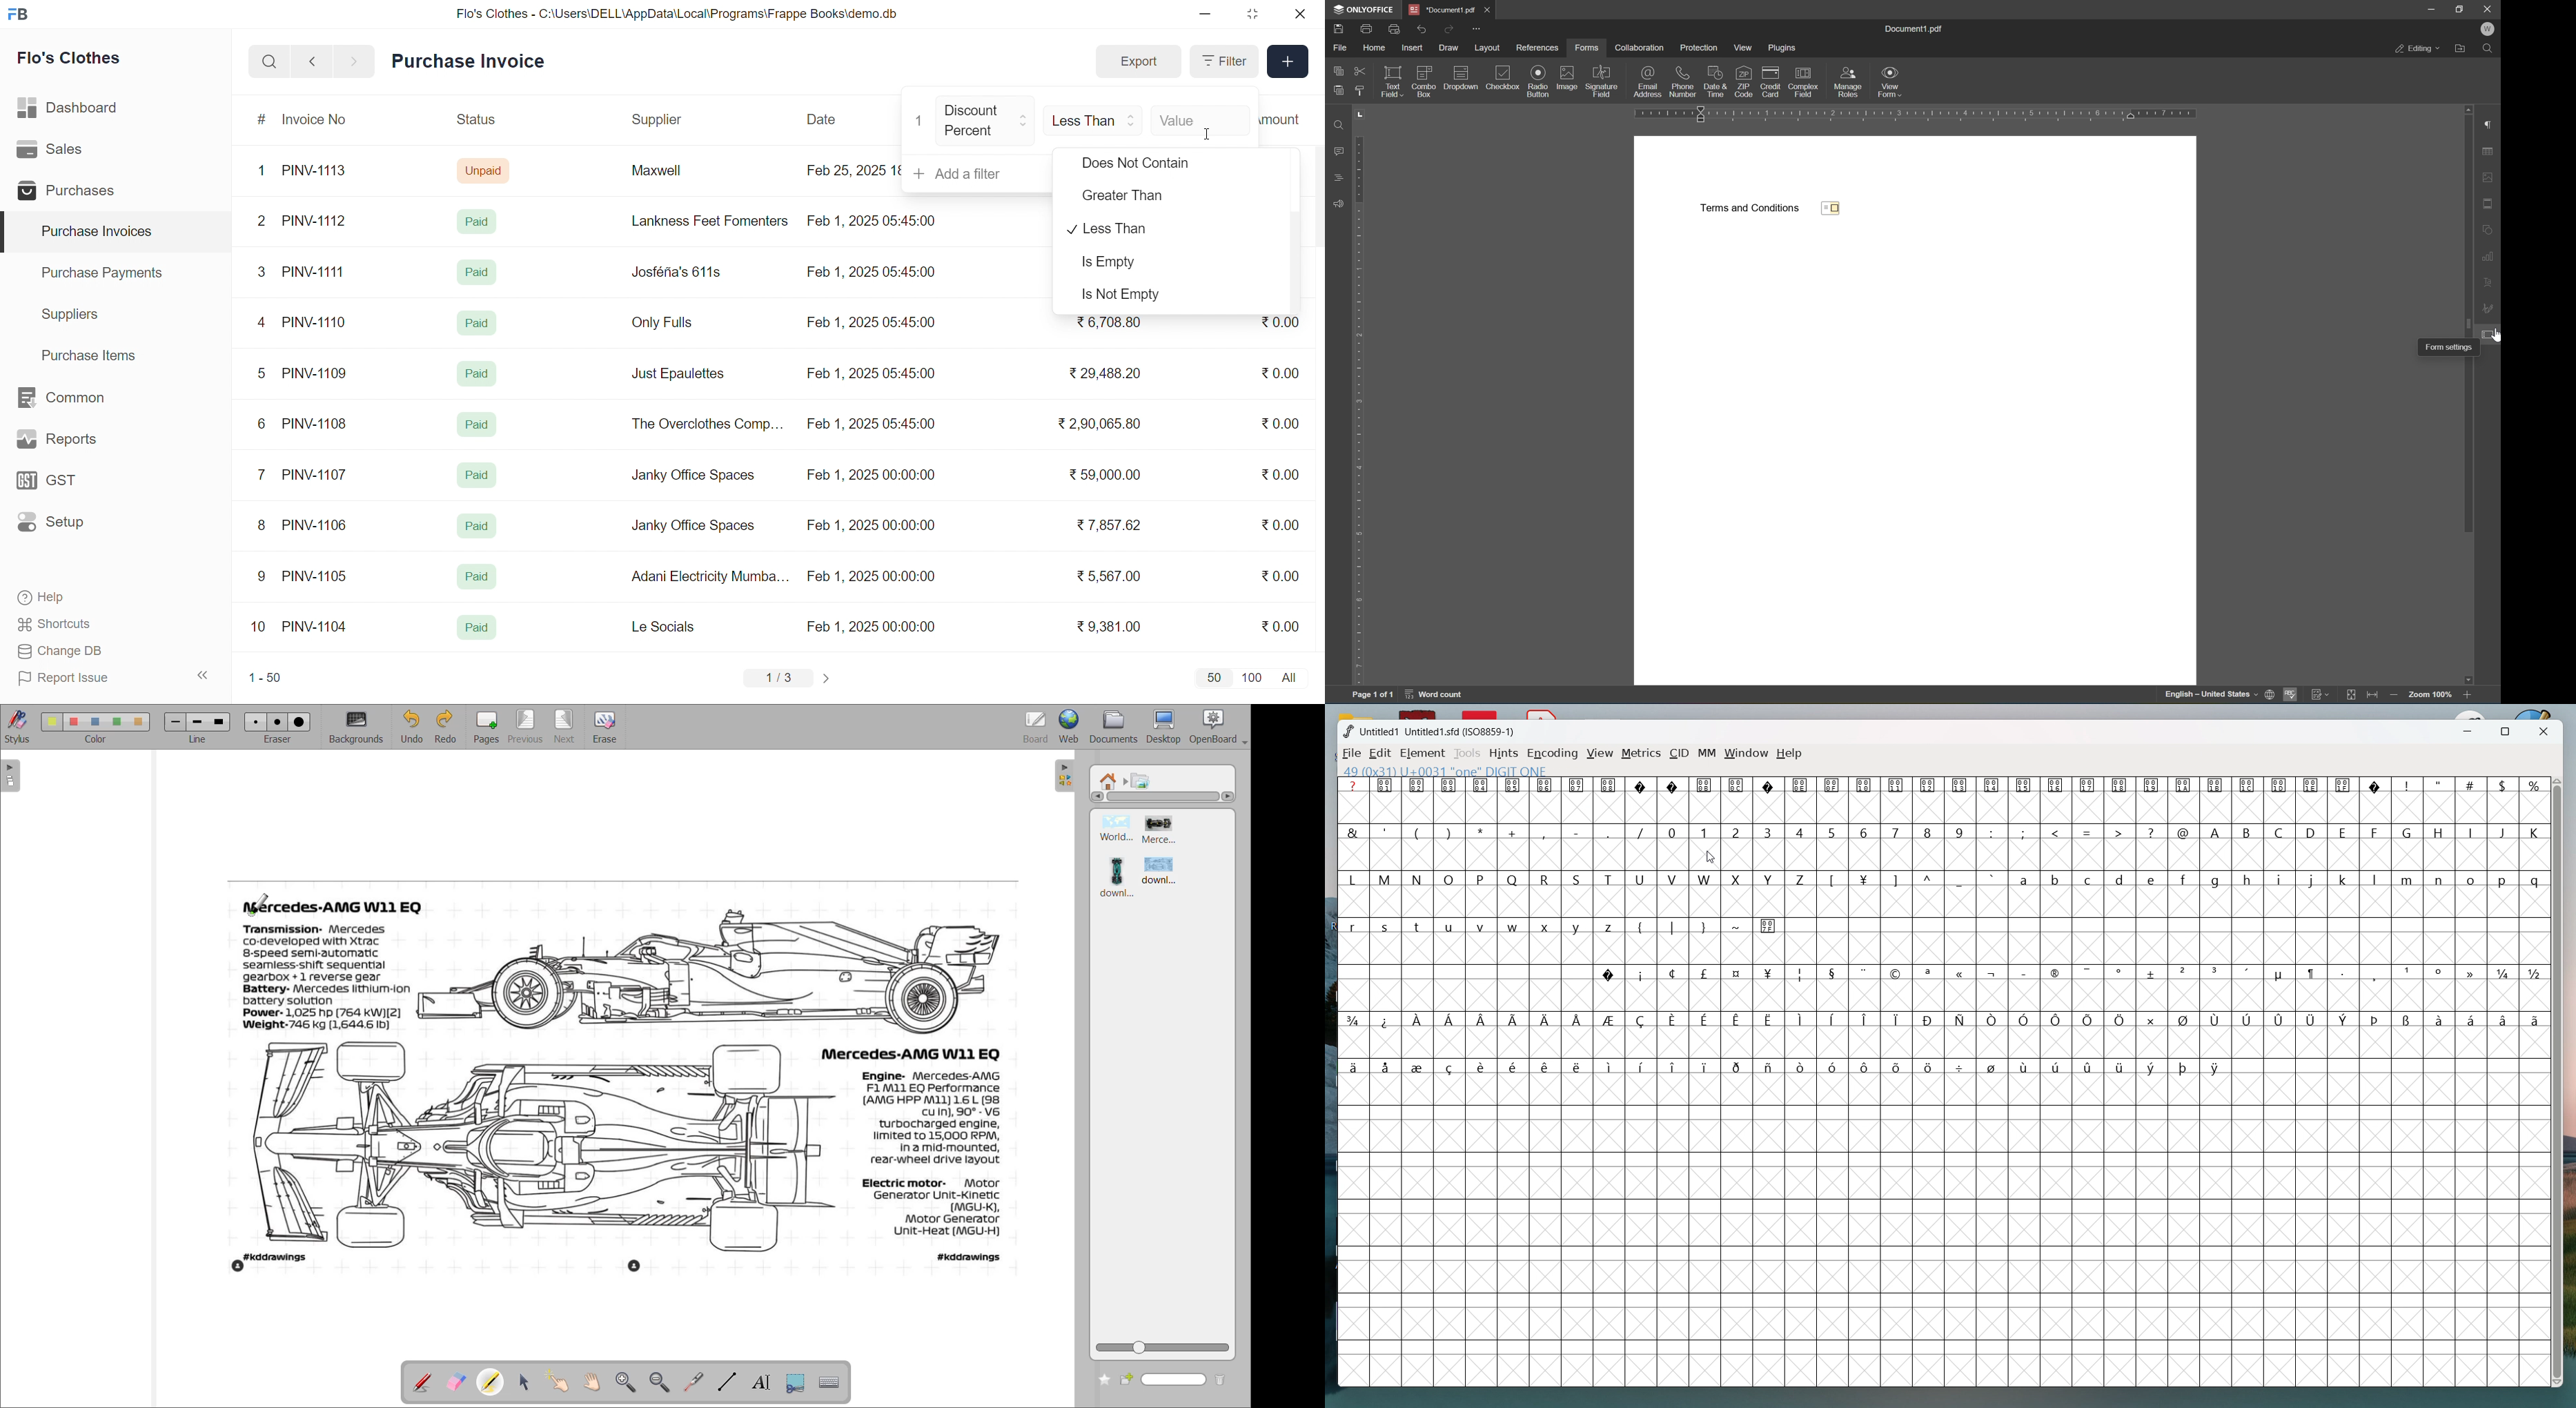 Image resolution: width=2576 pixels, height=1428 pixels. I want to click on + Add a filter, so click(978, 174).